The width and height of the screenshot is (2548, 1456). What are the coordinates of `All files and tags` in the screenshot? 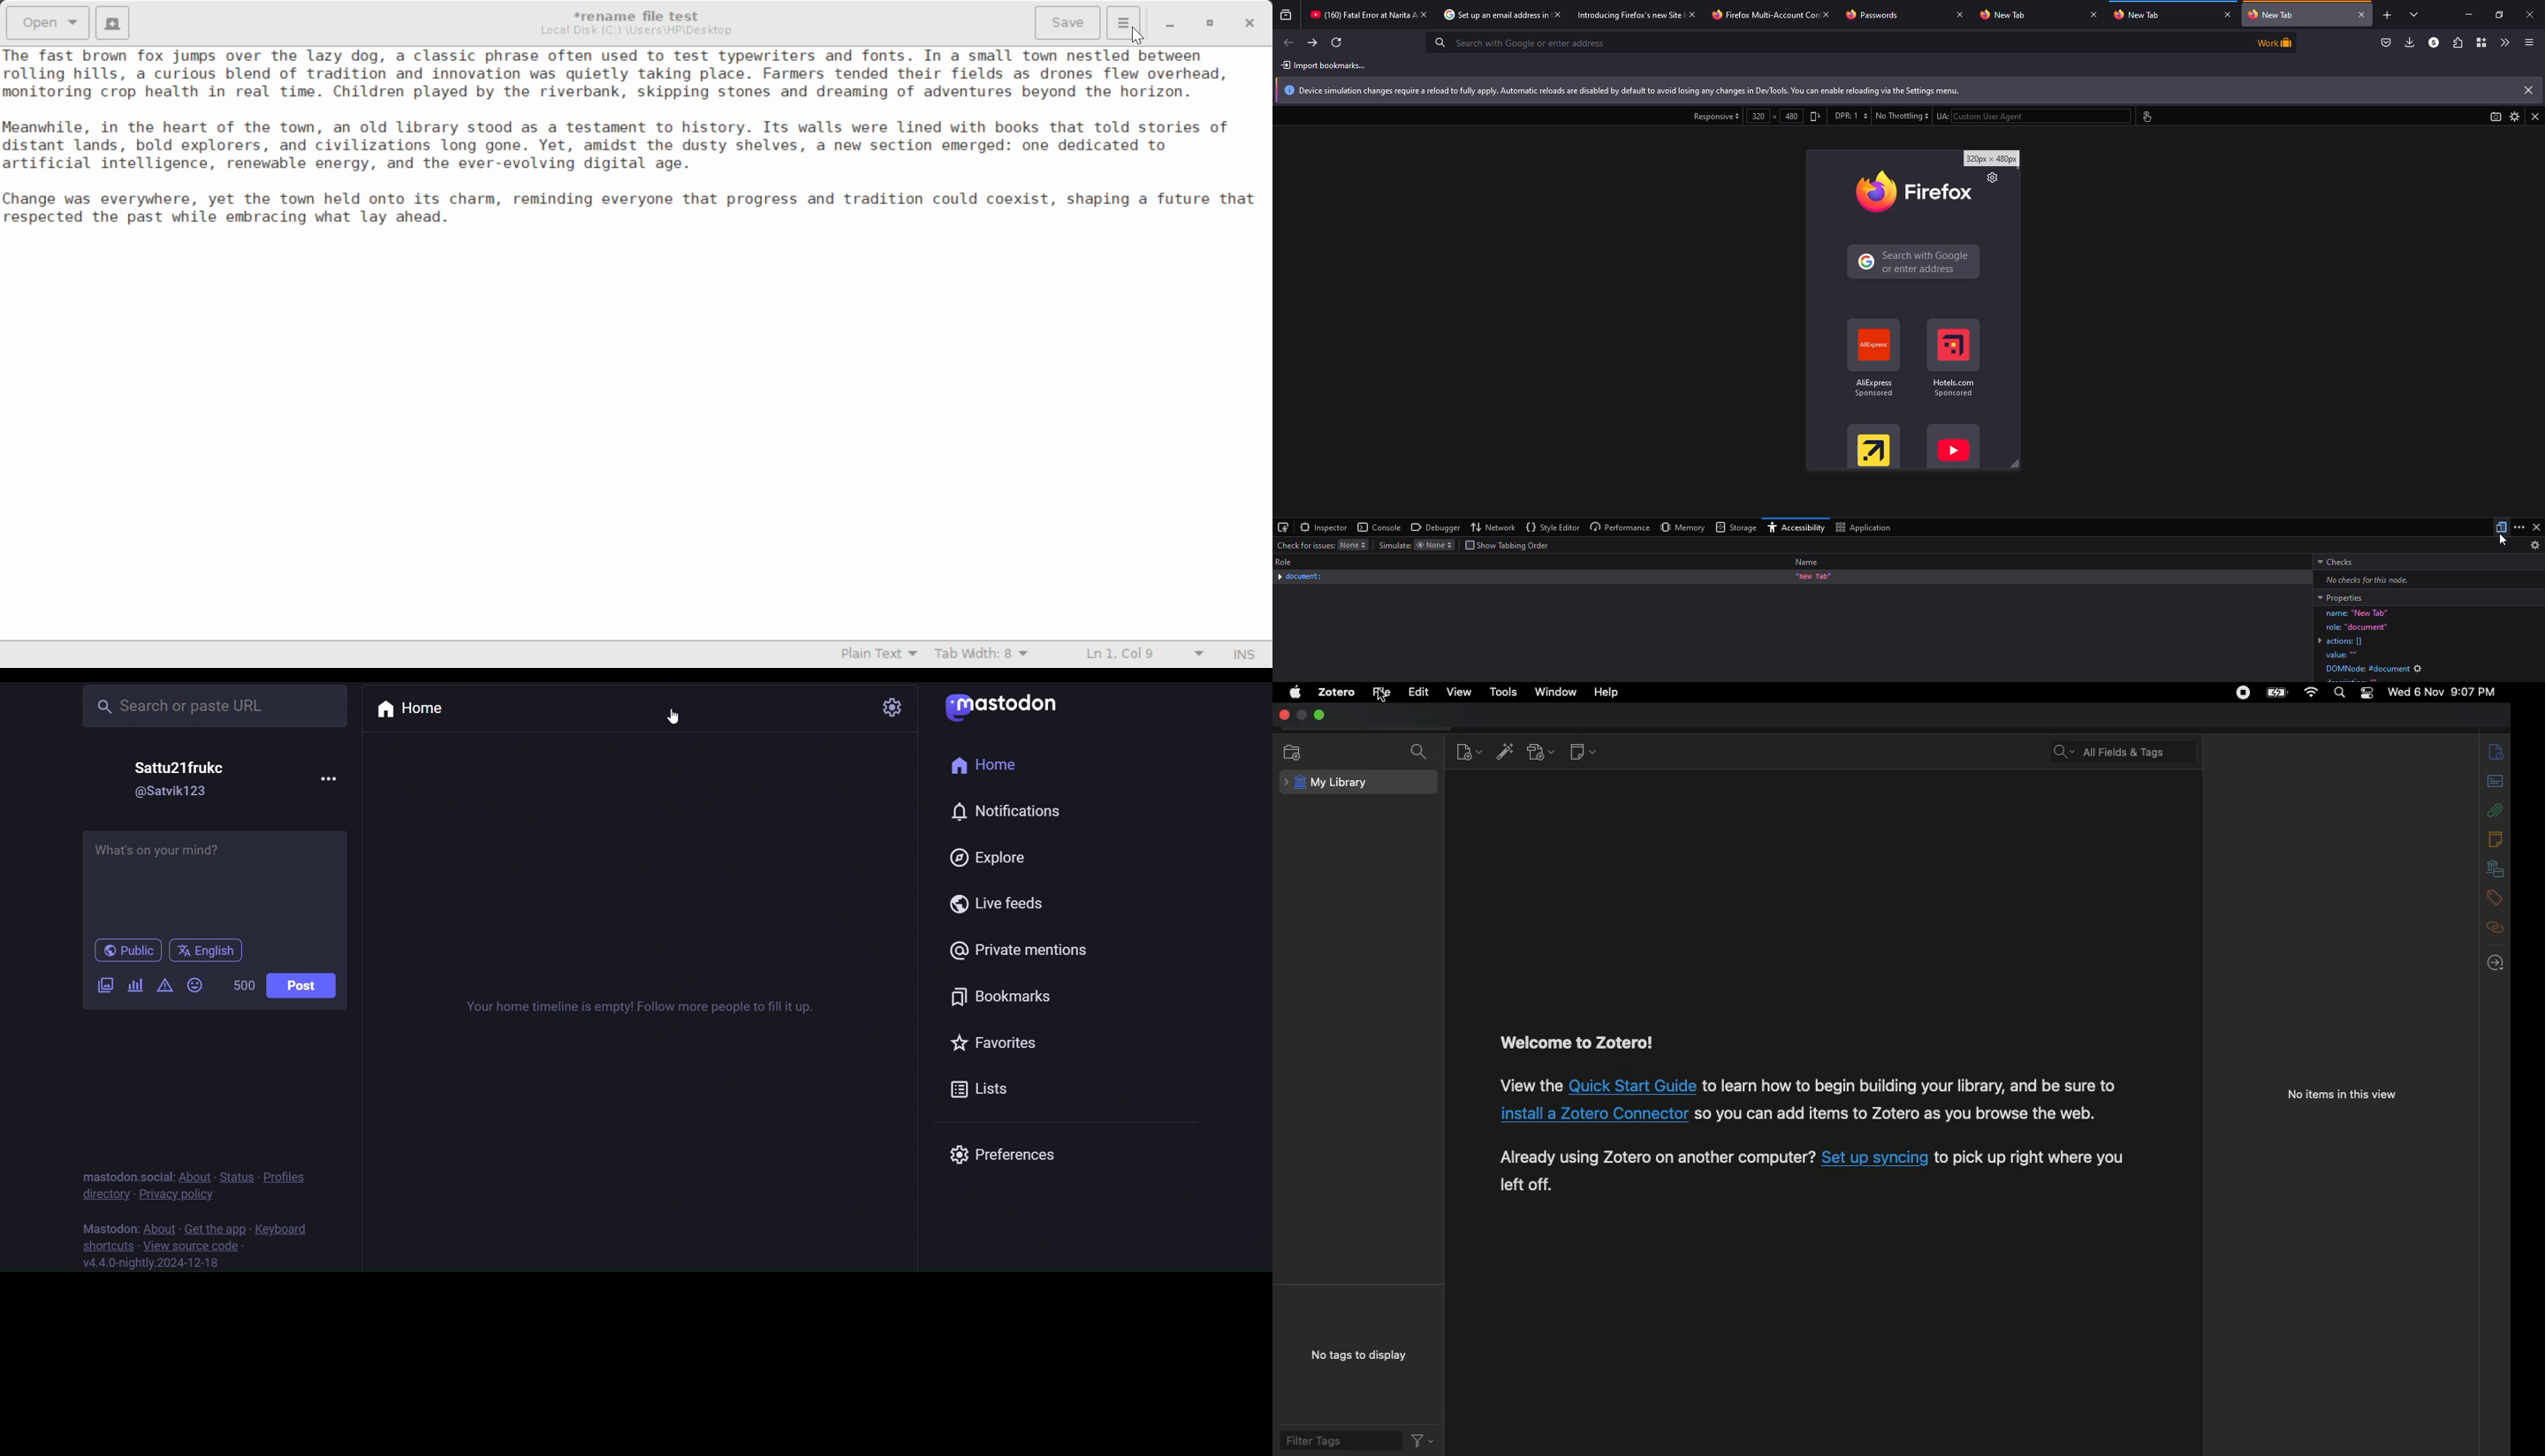 It's located at (2127, 747).